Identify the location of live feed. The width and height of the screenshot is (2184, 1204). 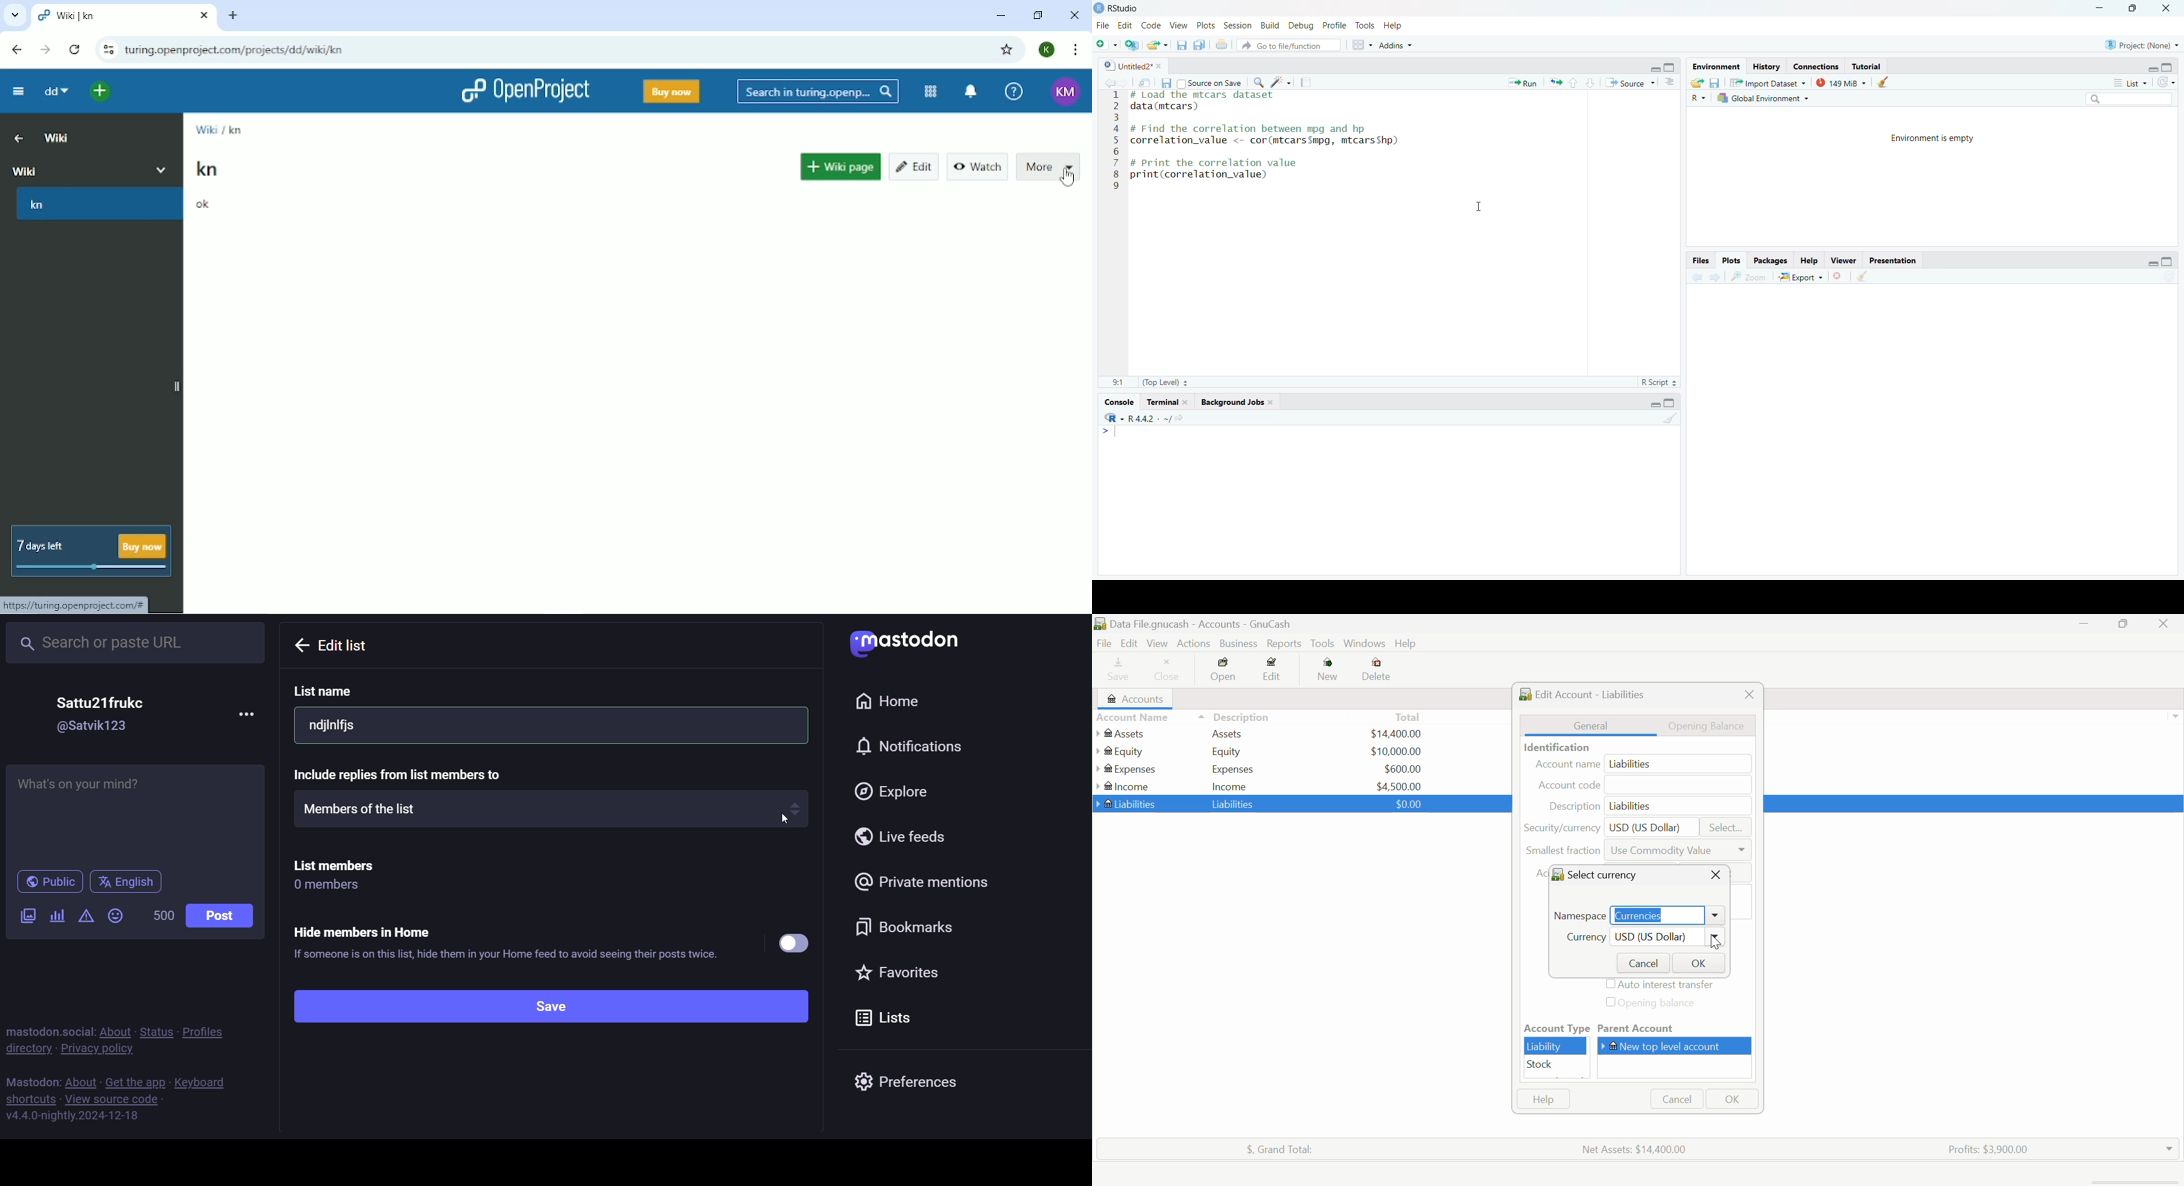
(899, 837).